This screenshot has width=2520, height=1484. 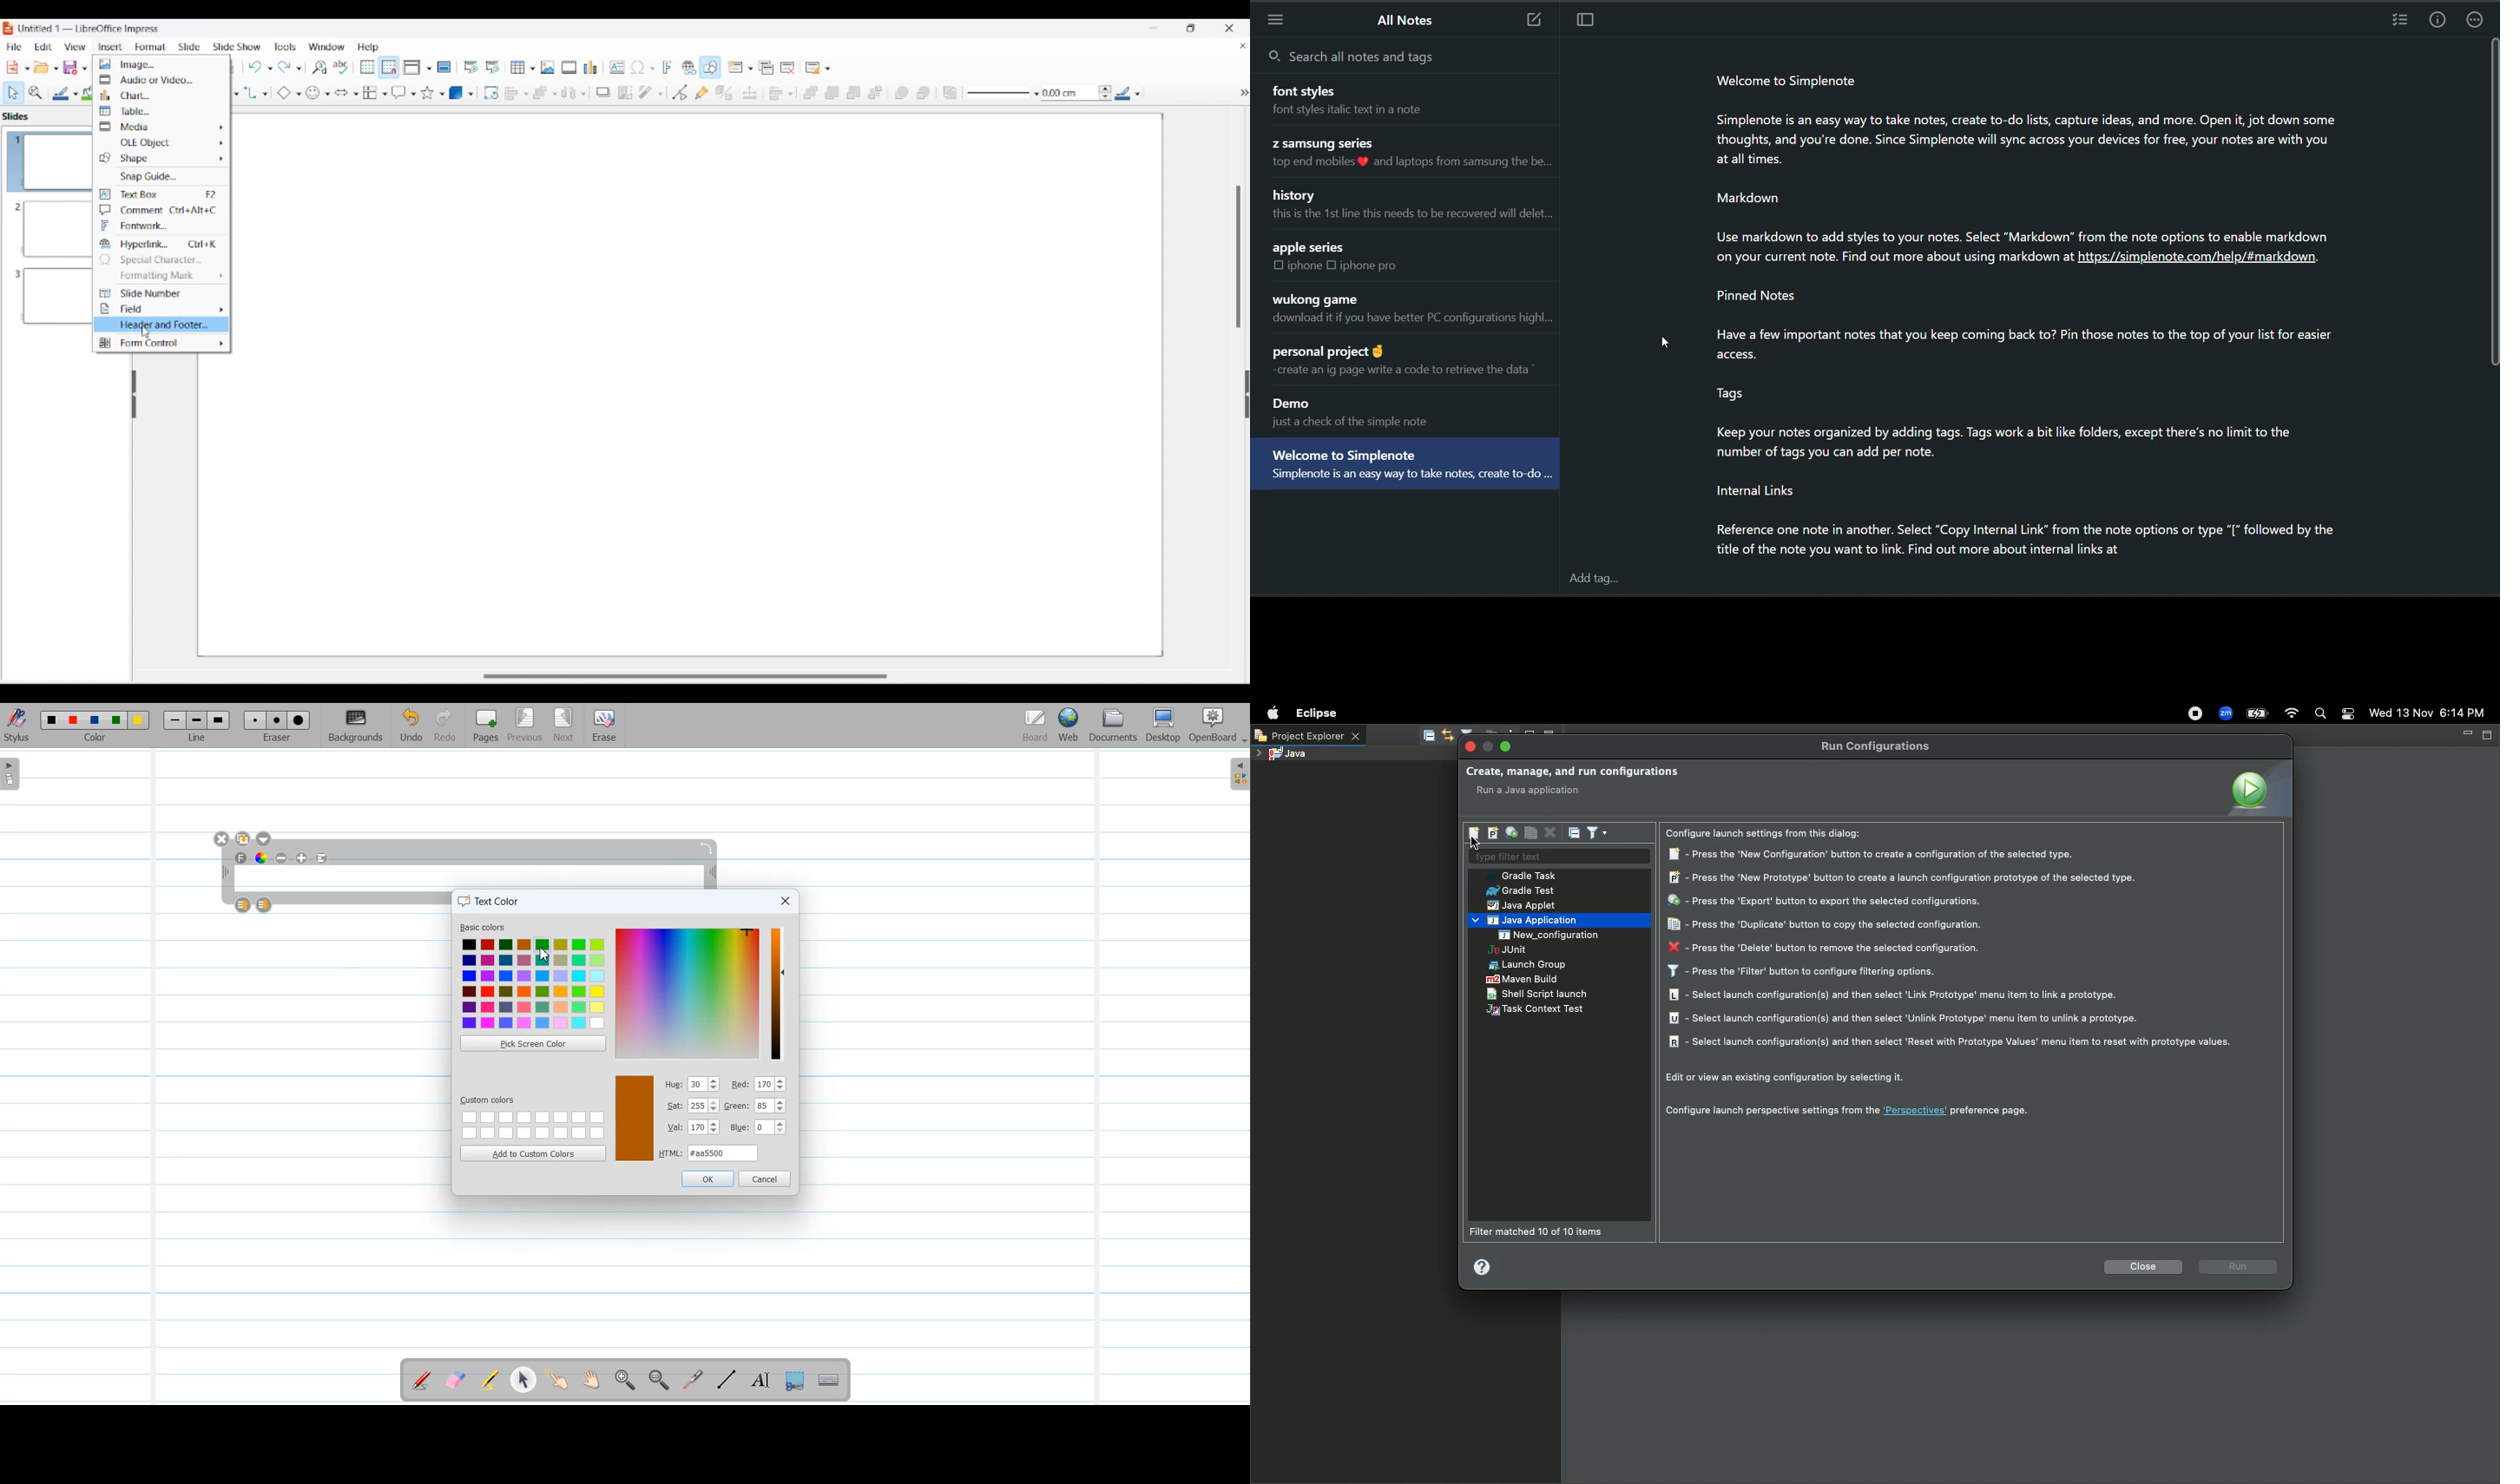 I want to click on Insert framework text, so click(x=667, y=67).